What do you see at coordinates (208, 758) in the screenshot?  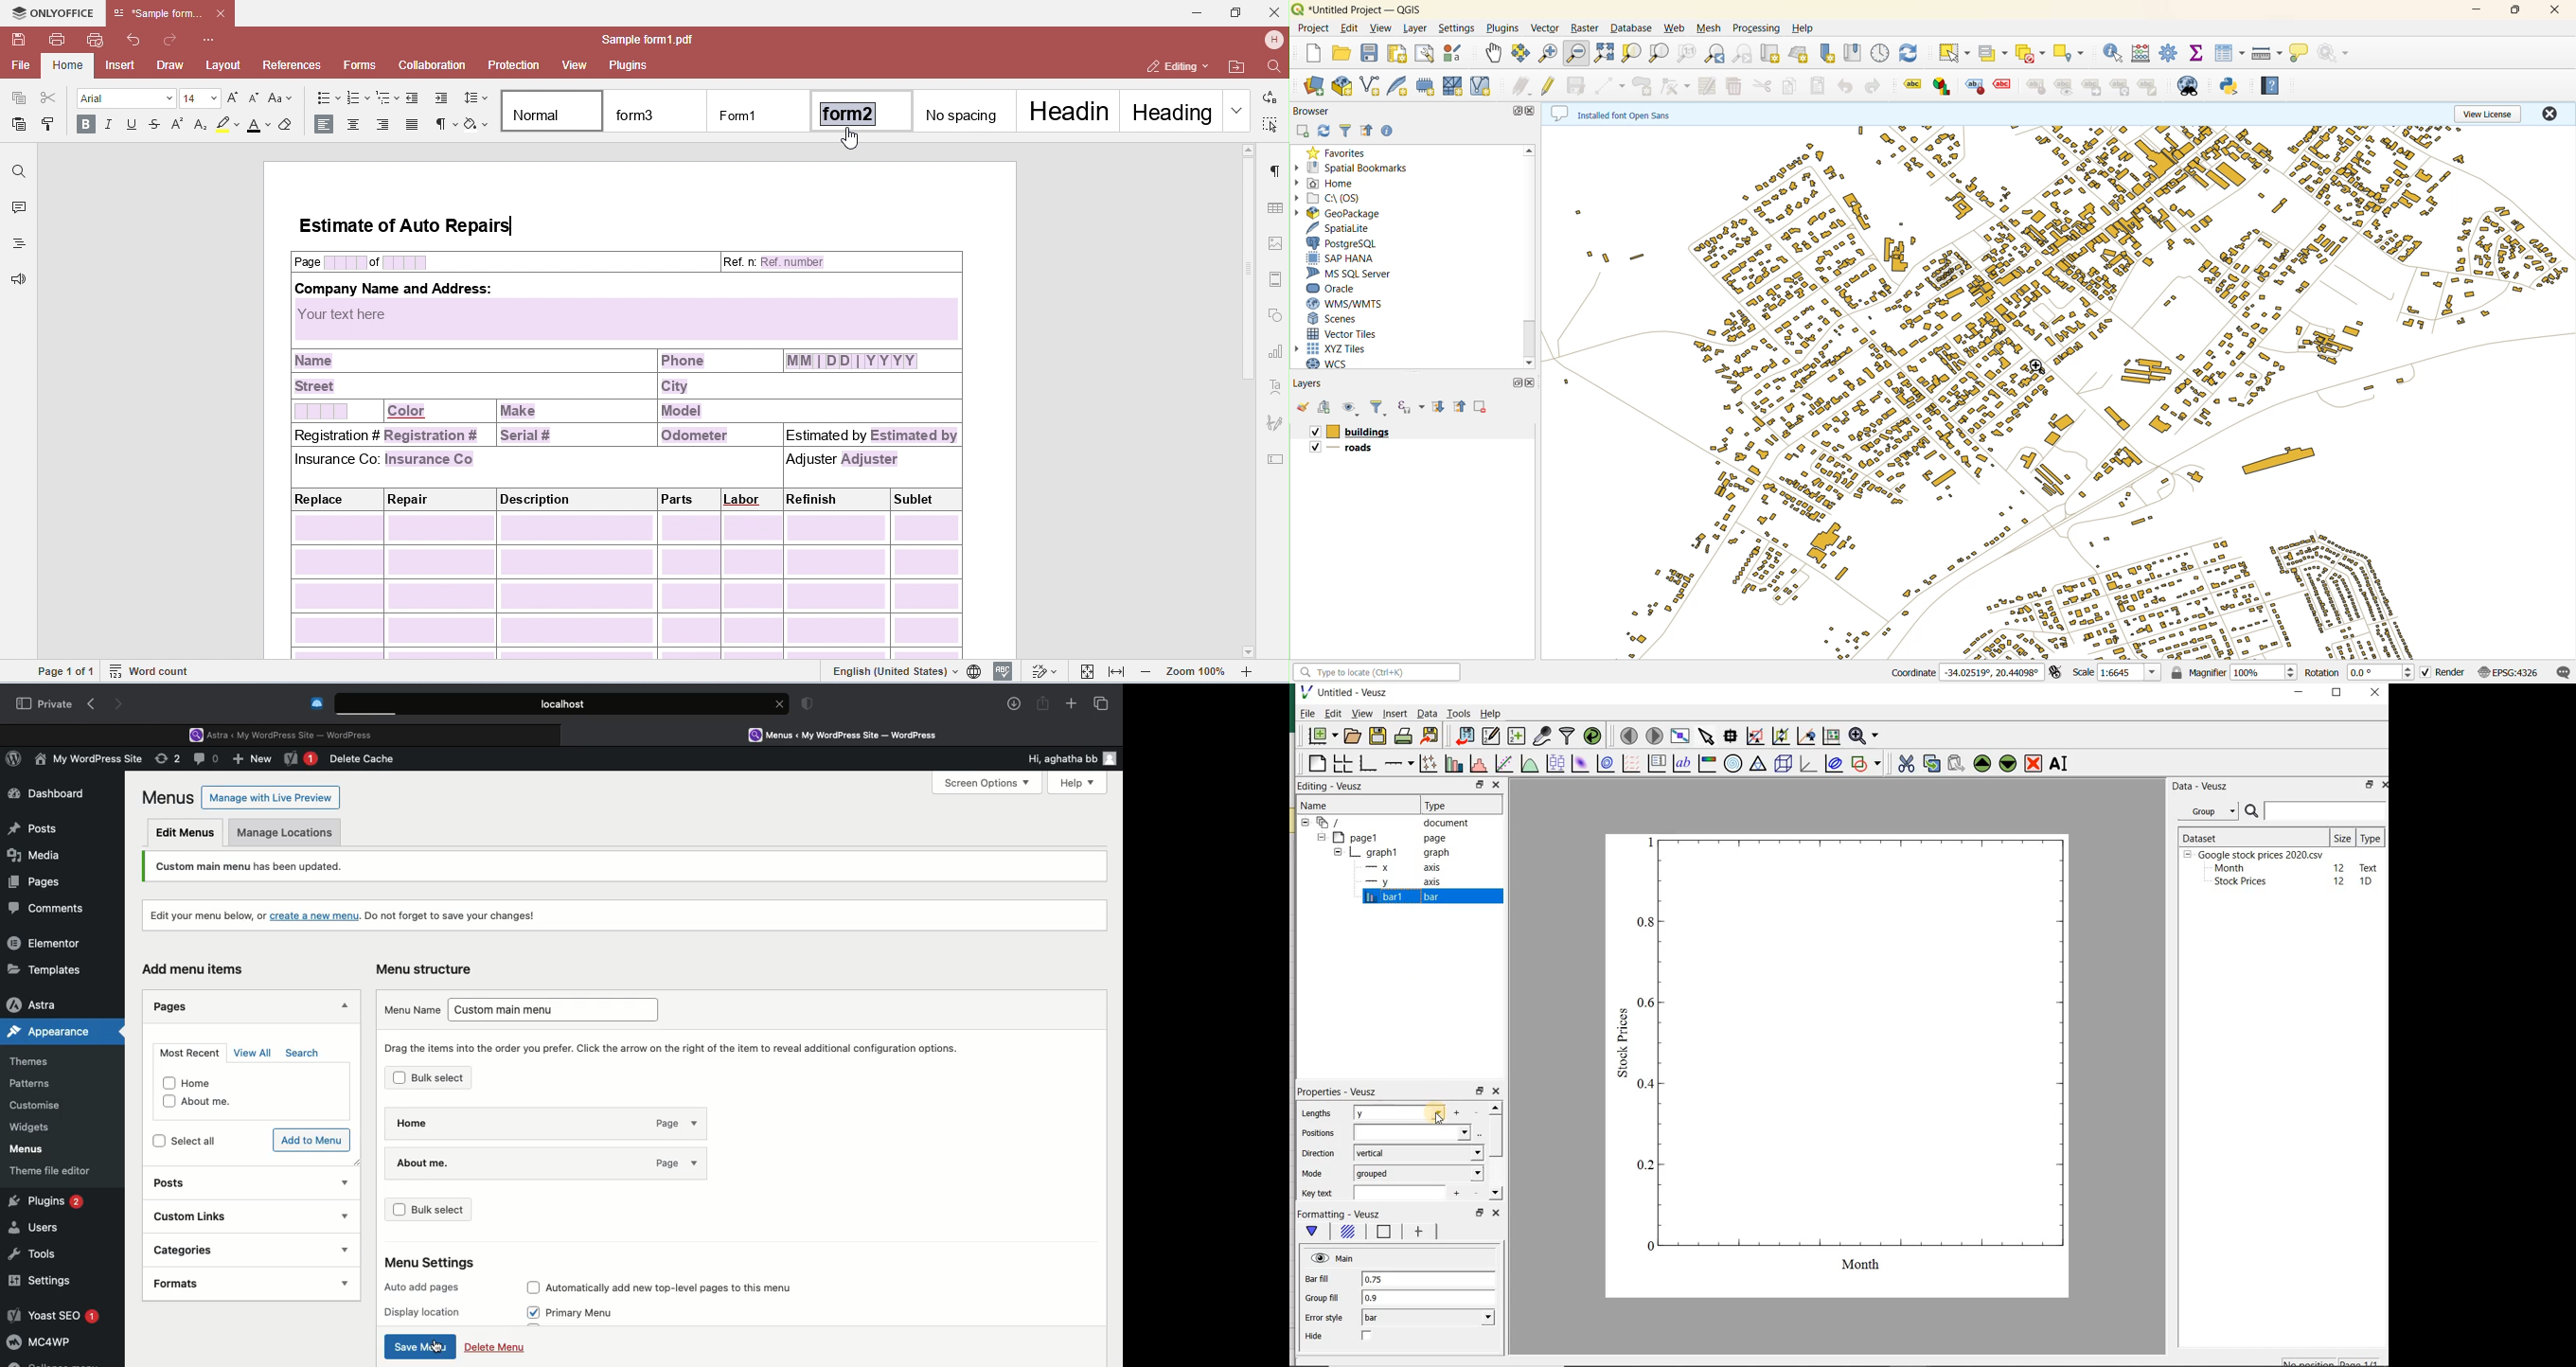 I see `Comment (0)` at bounding box center [208, 758].